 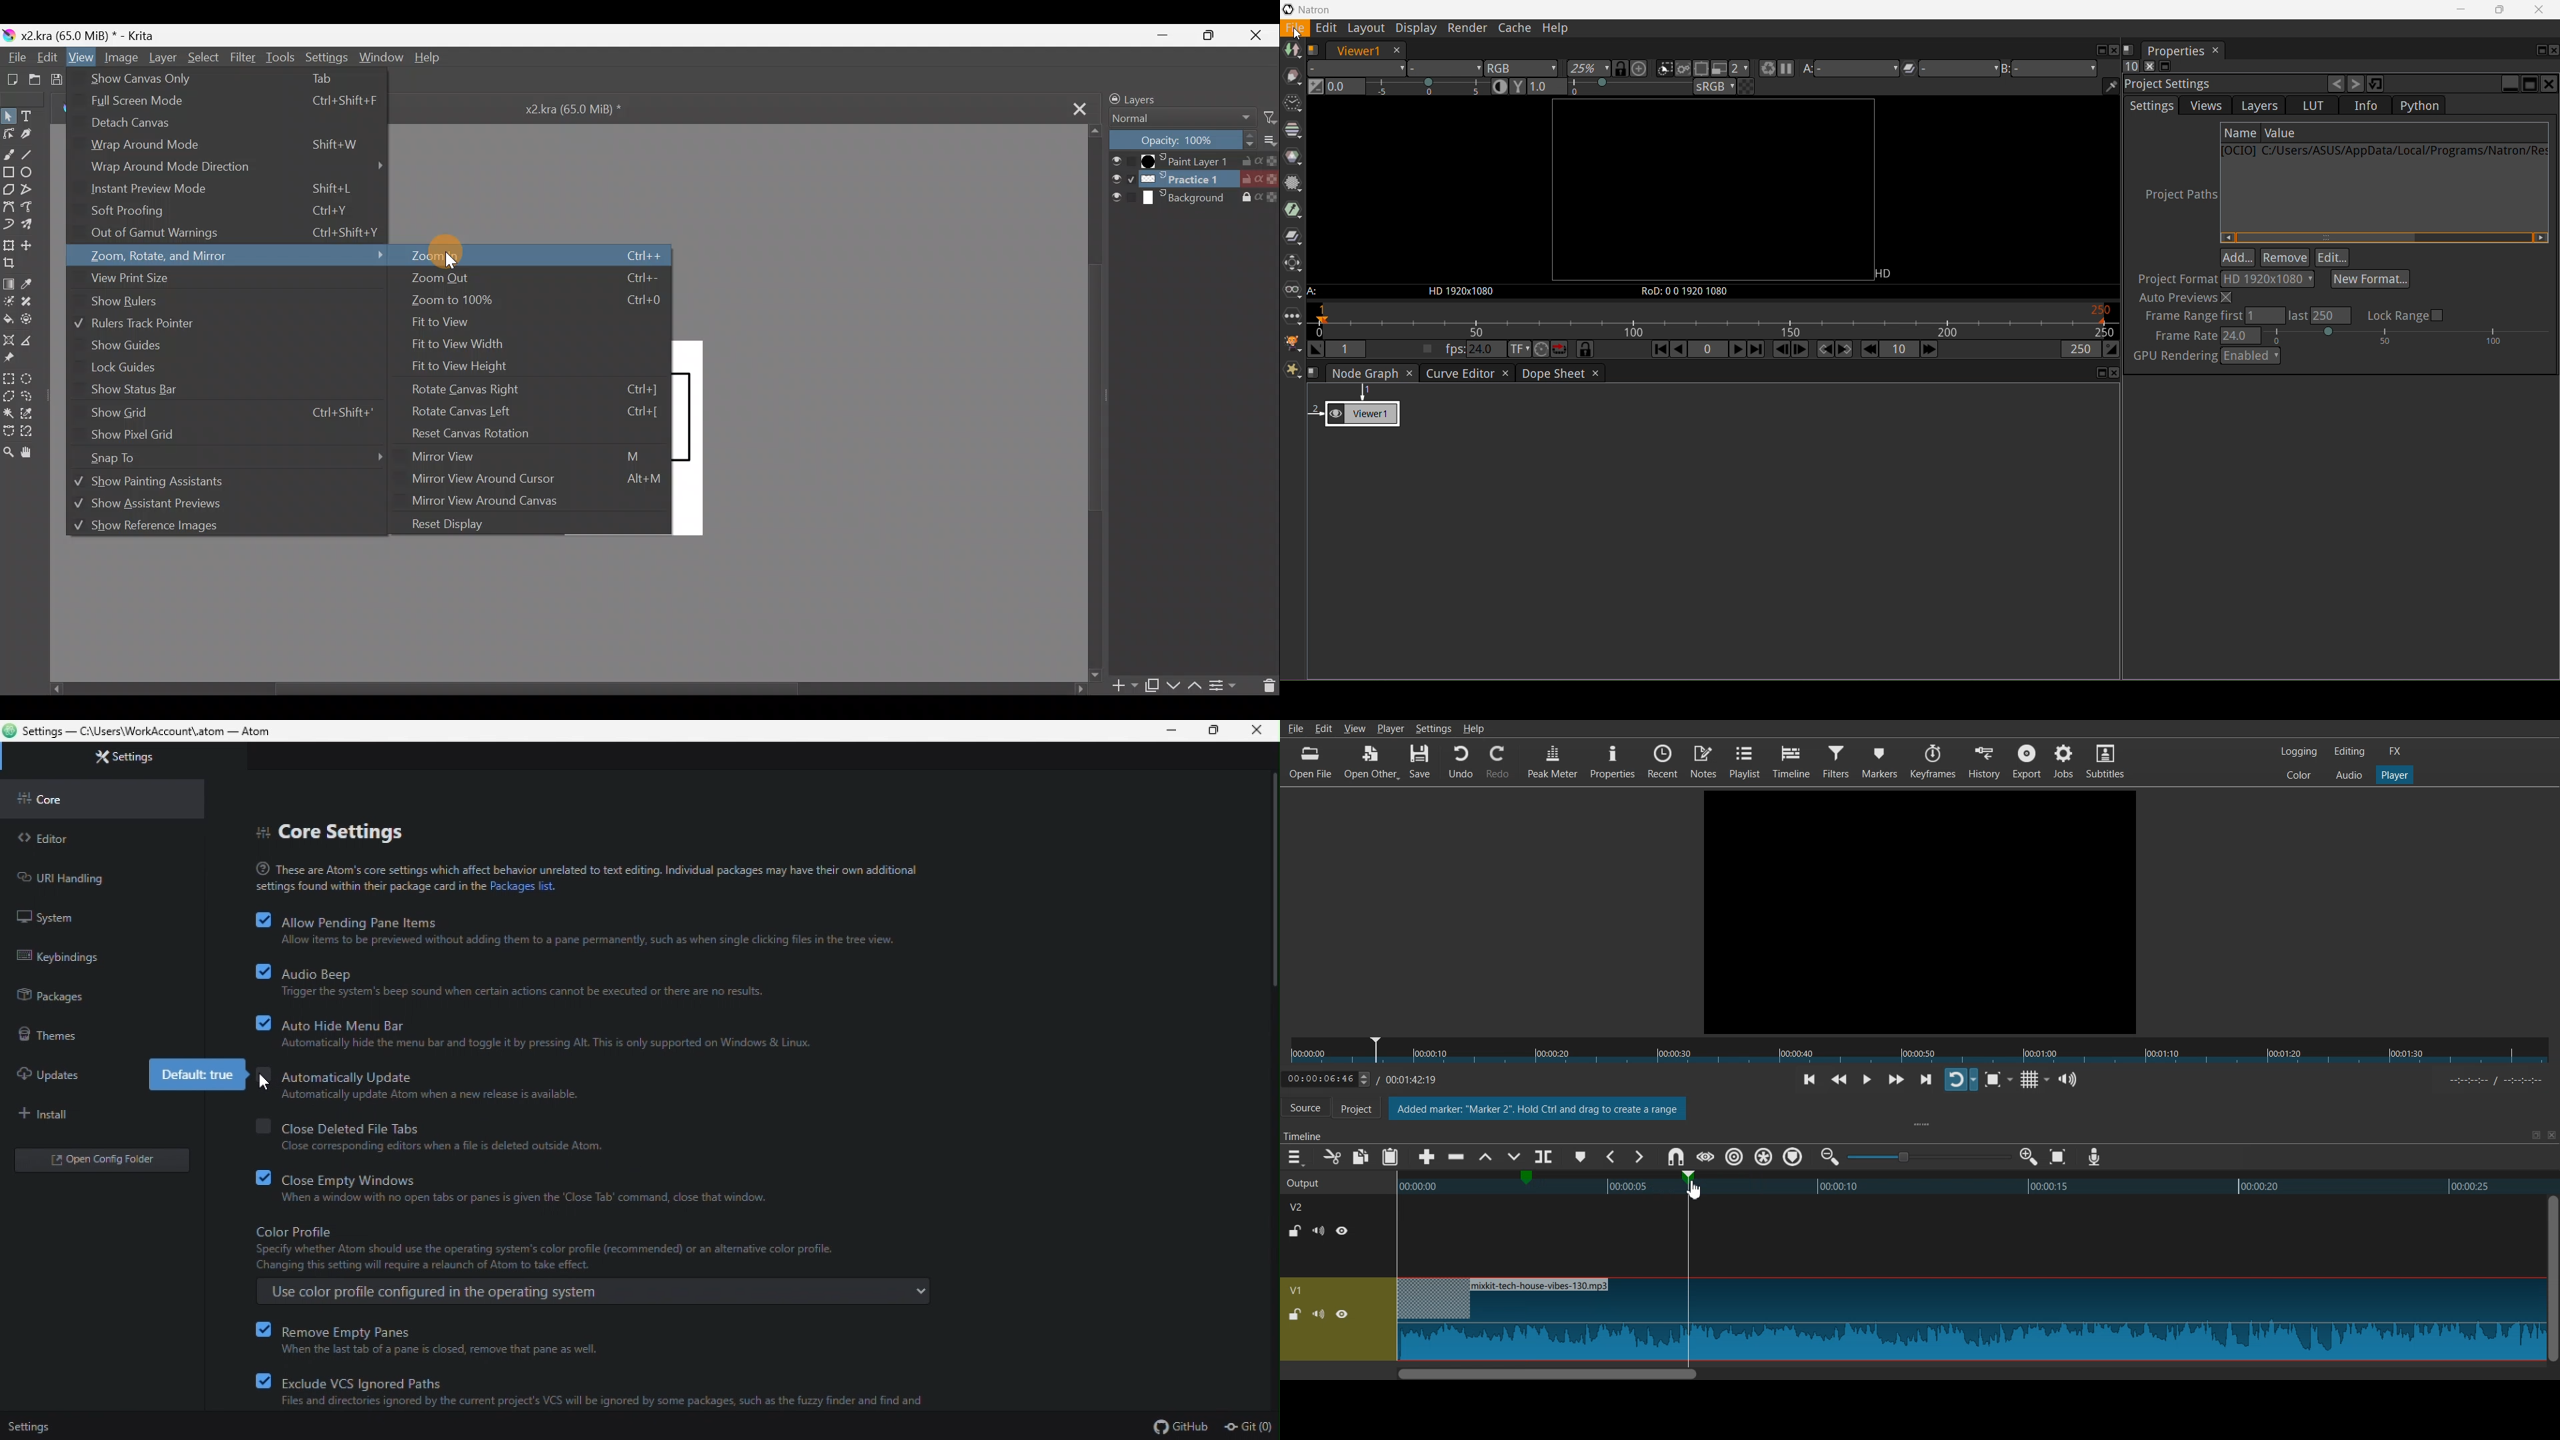 What do you see at coordinates (539, 389) in the screenshot?
I see `Rotate canvas right  Ctrl+]` at bounding box center [539, 389].